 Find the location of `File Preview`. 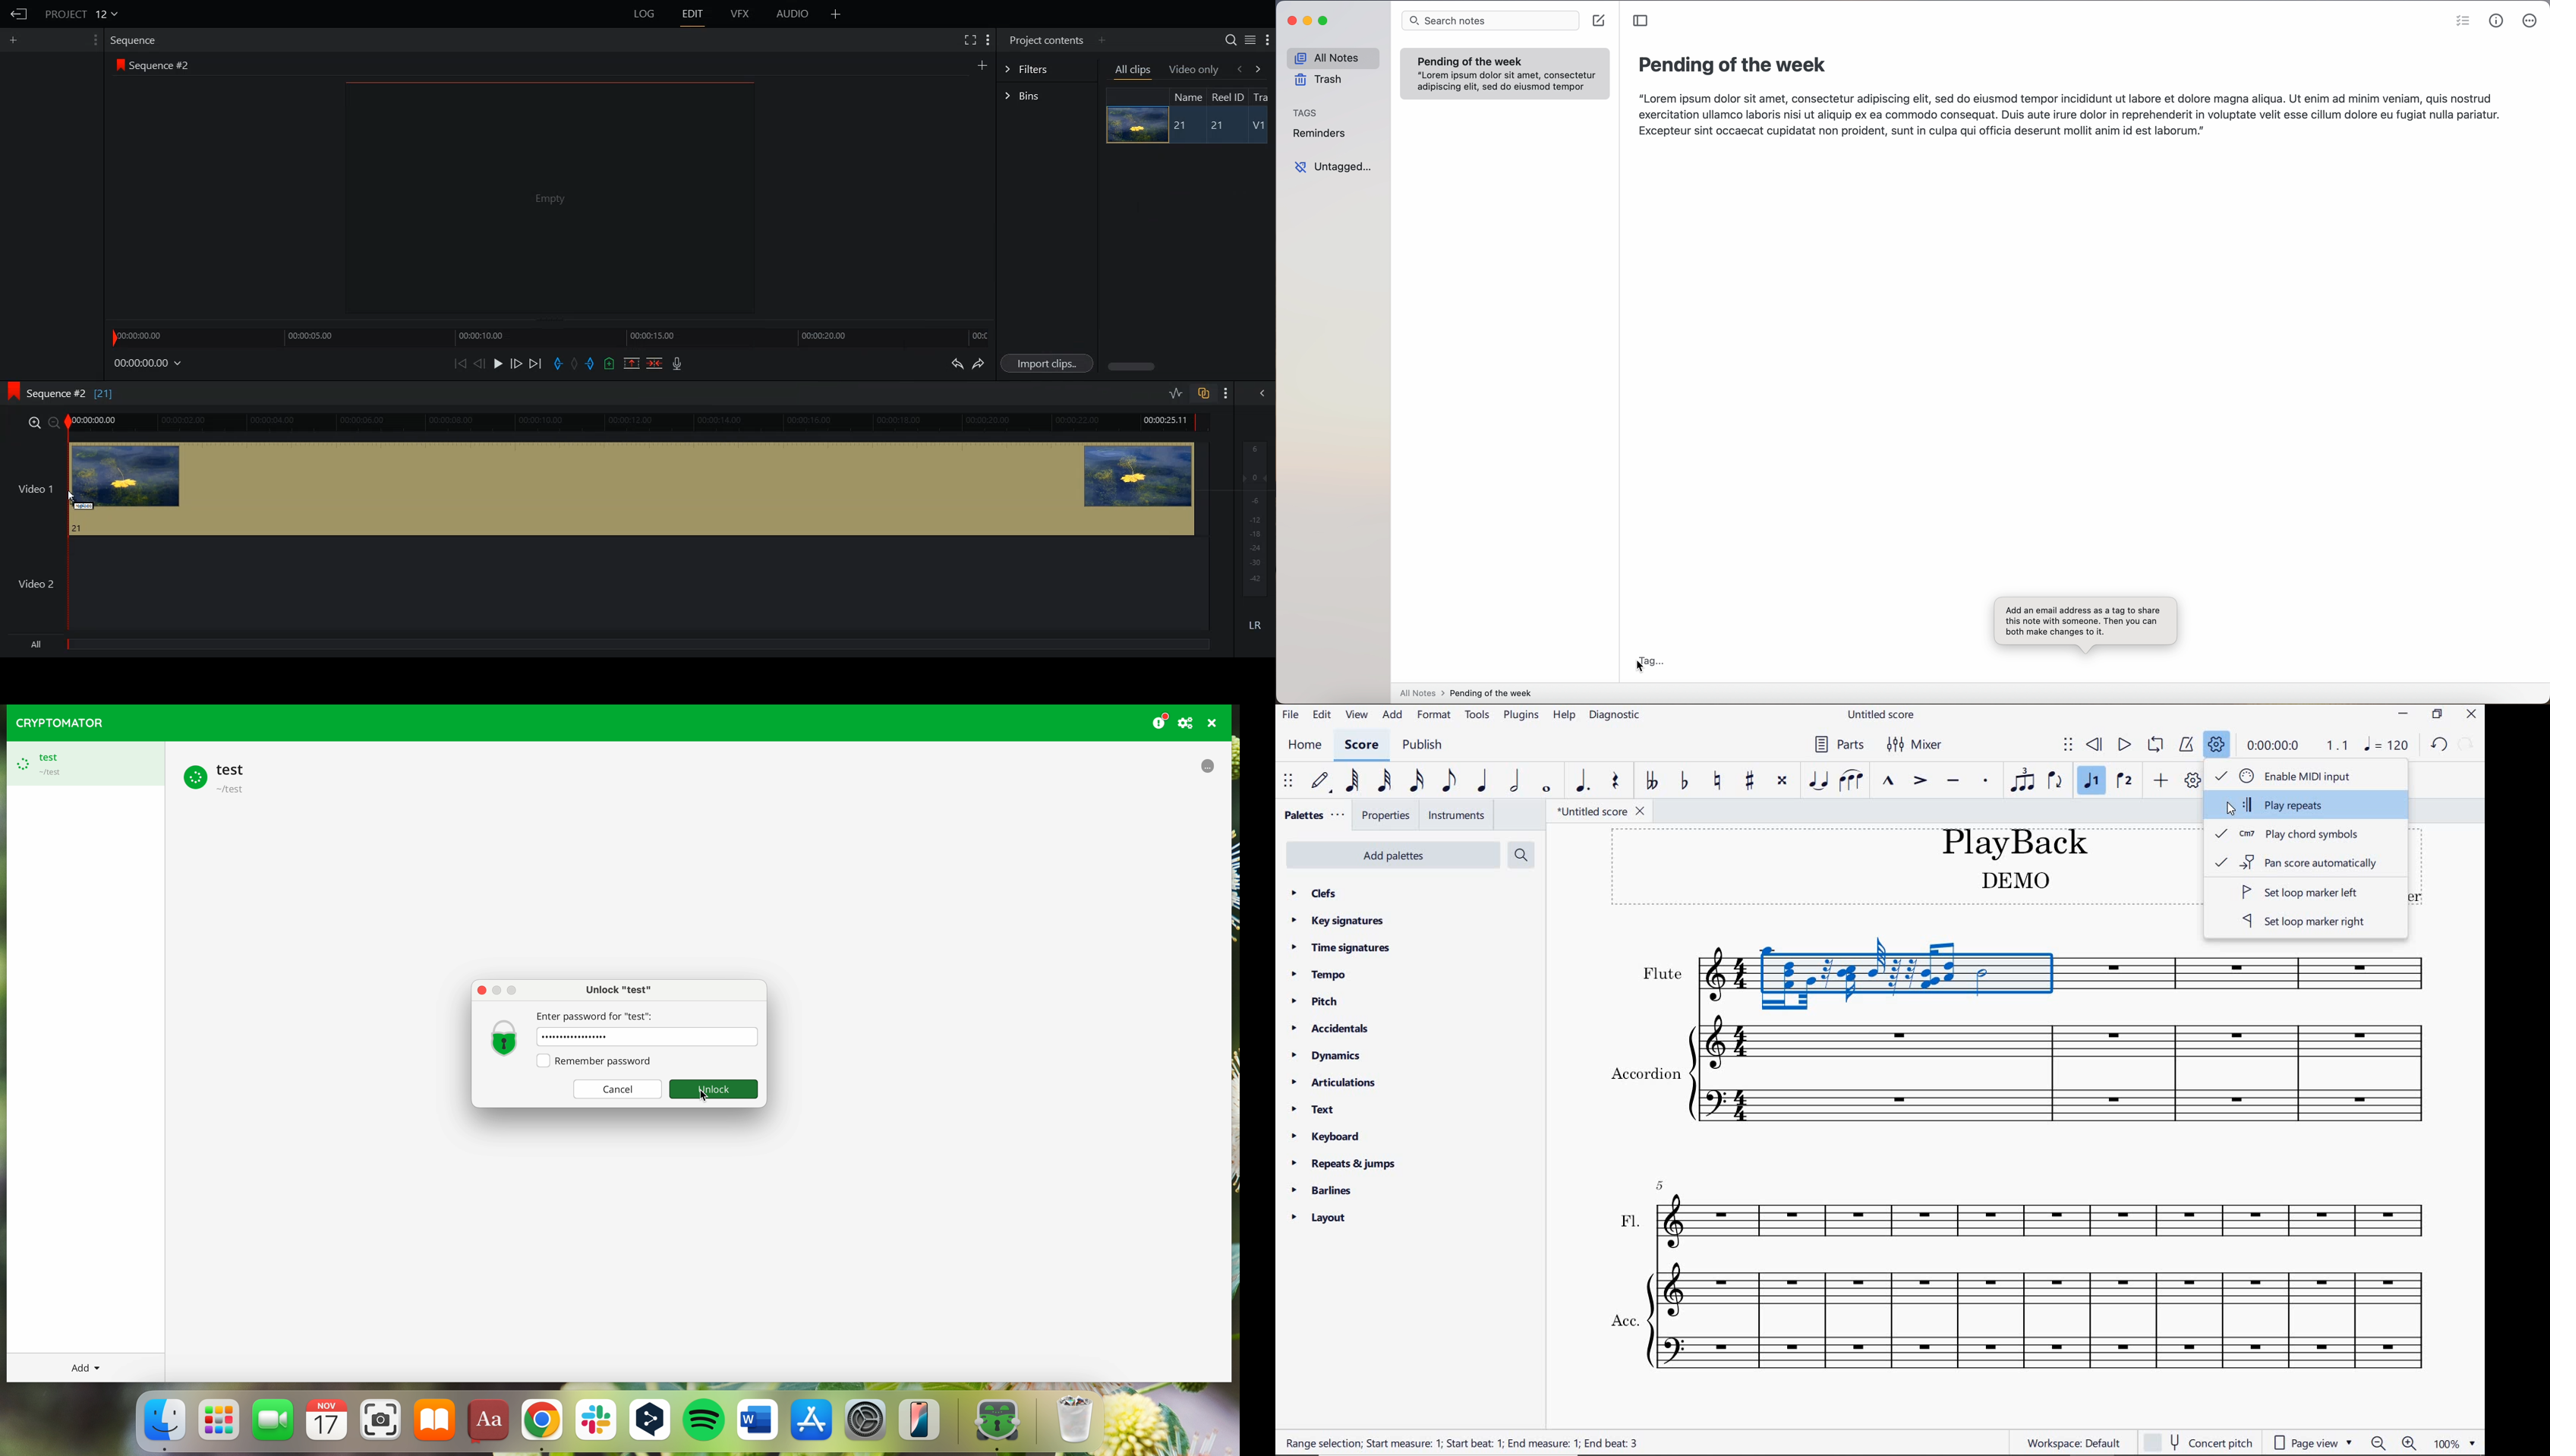

File Preview is located at coordinates (549, 197).